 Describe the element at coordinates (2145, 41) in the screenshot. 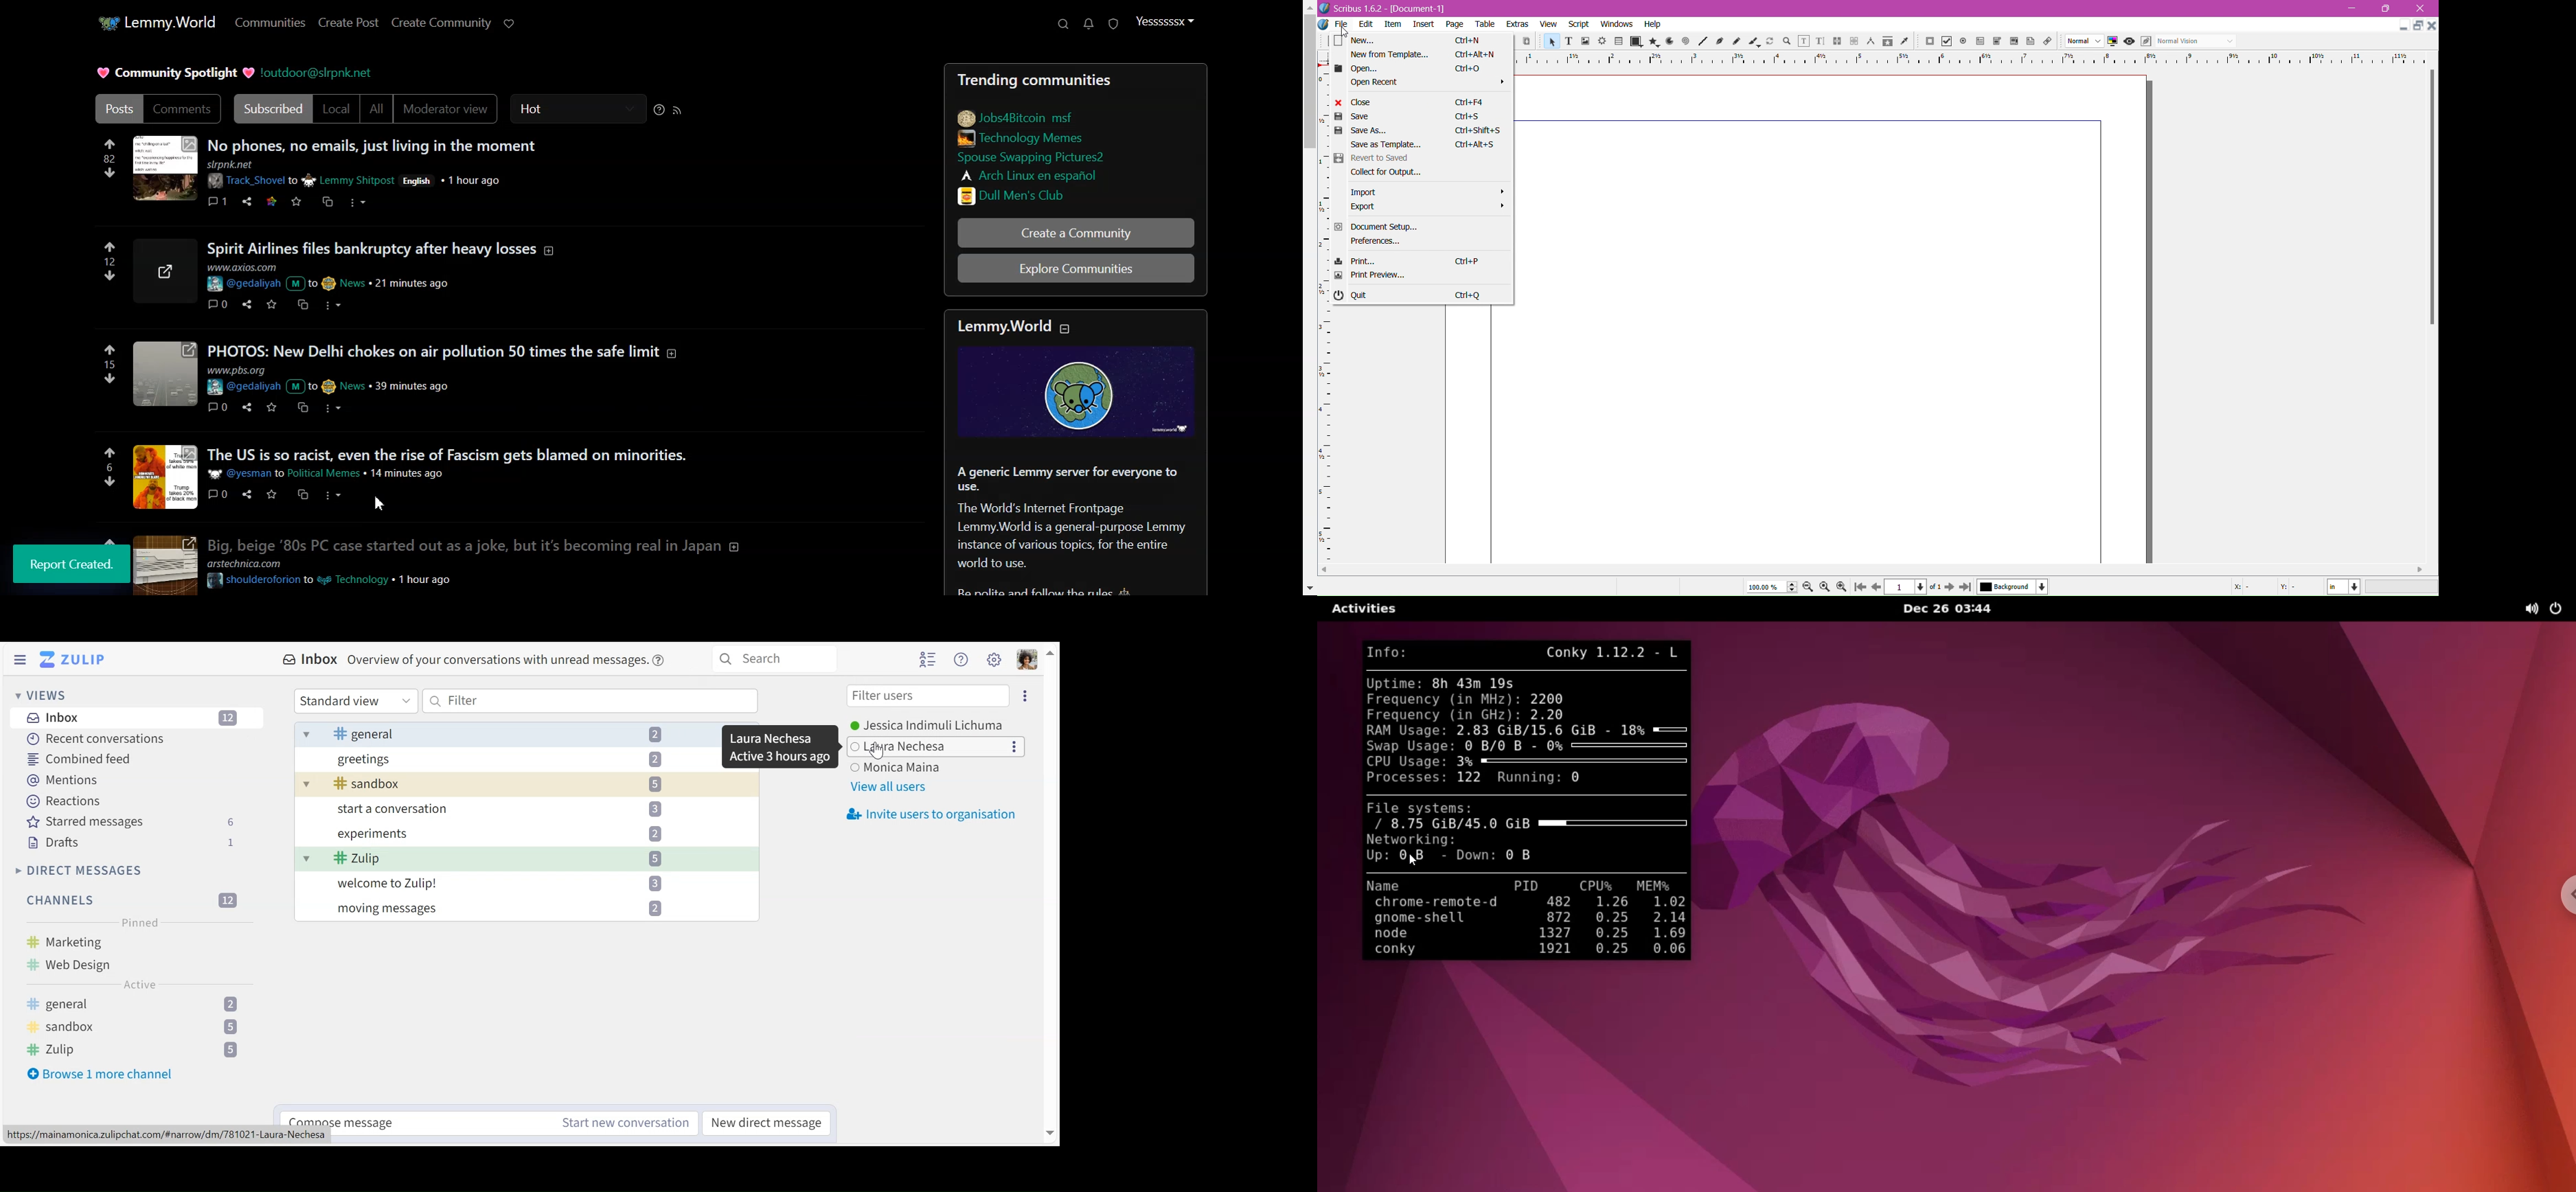

I see `Edit in Preview mode` at that location.